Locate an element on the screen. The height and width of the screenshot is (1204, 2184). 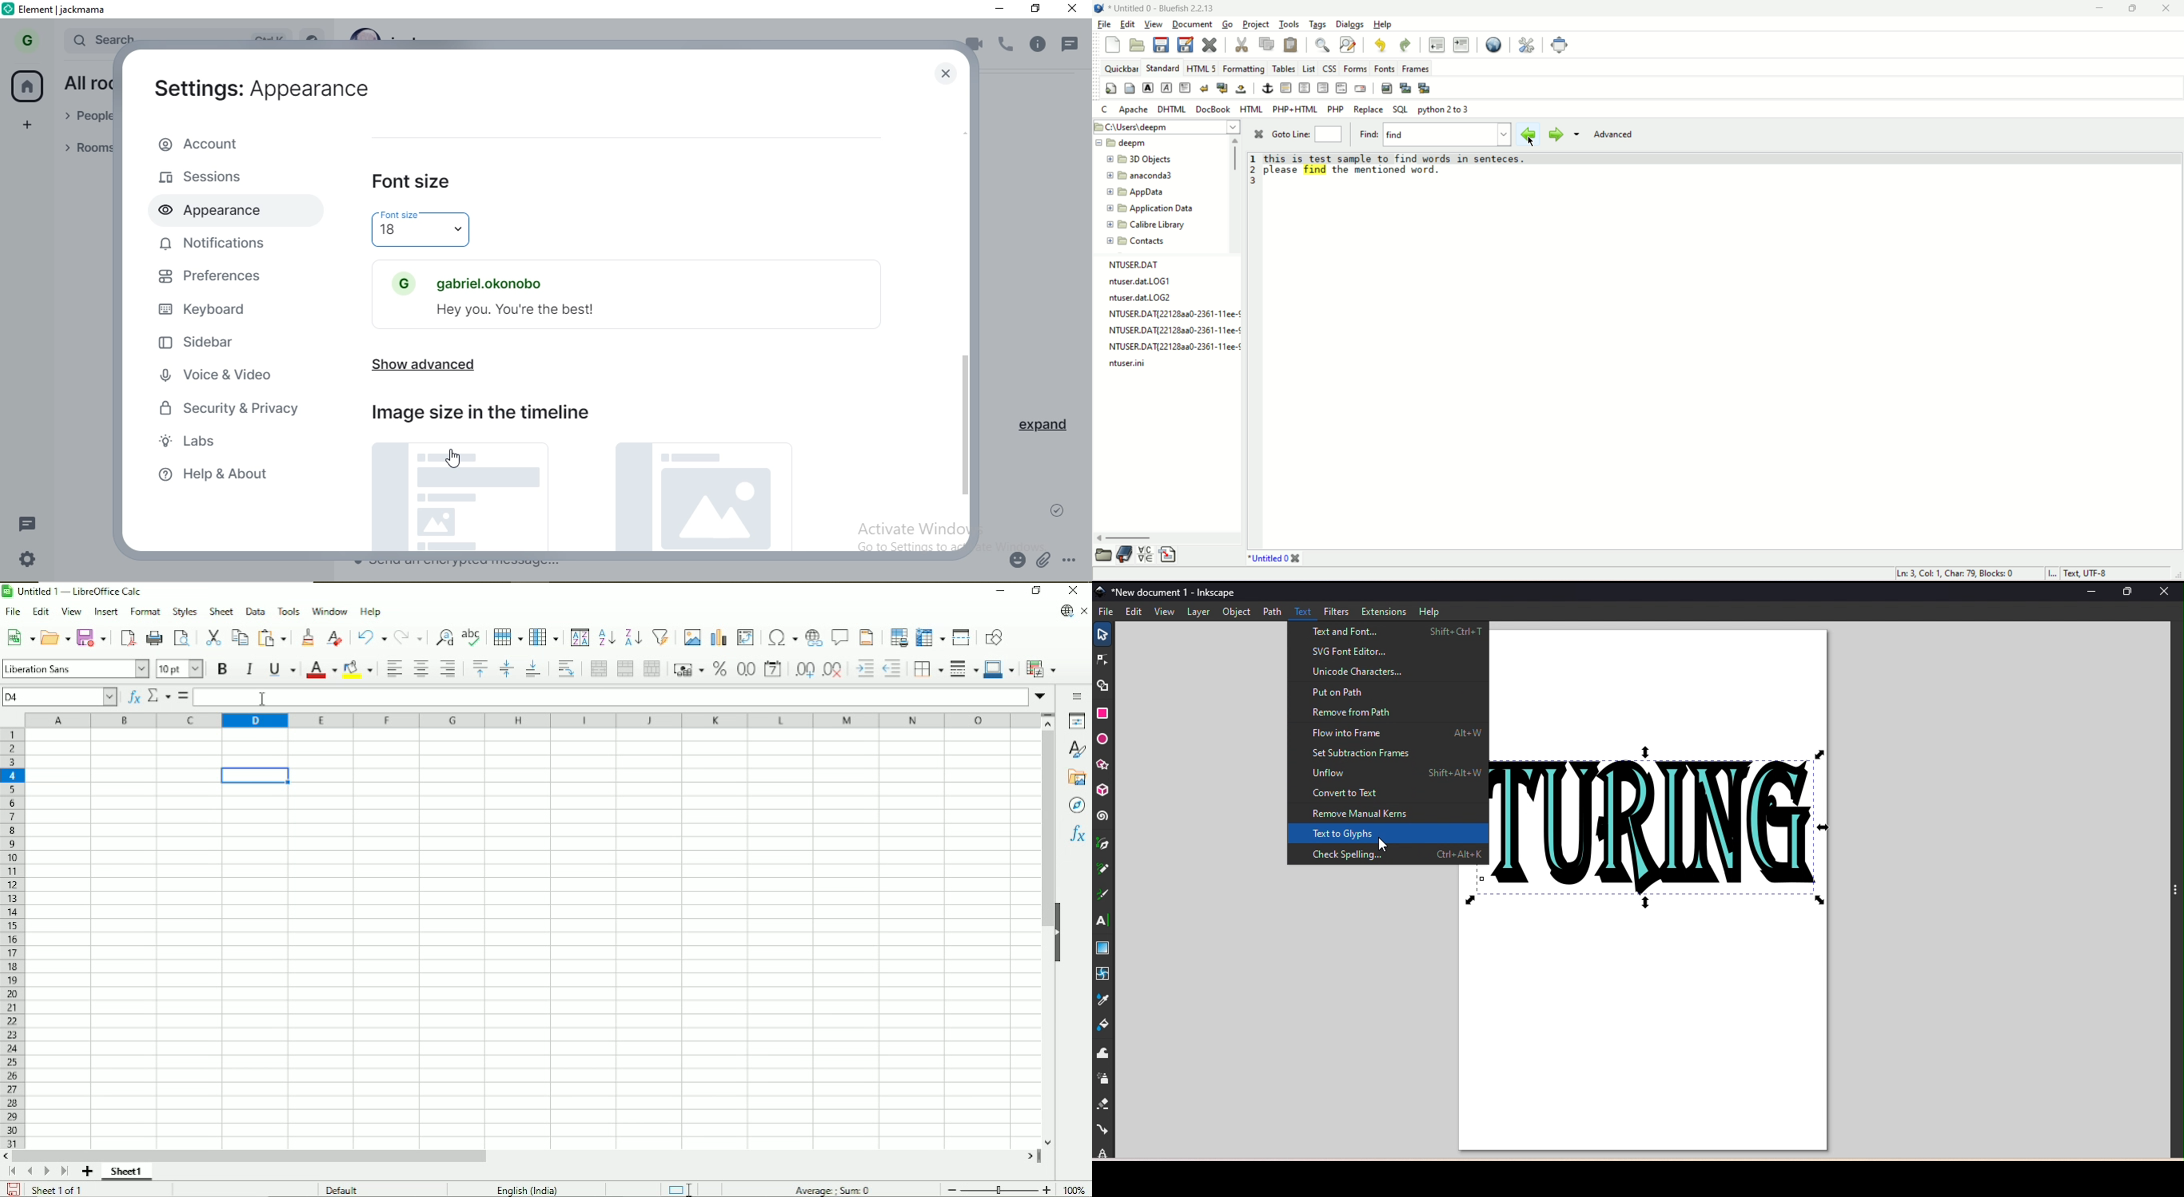
Remove manual kerns is located at coordinates (1387, 816).